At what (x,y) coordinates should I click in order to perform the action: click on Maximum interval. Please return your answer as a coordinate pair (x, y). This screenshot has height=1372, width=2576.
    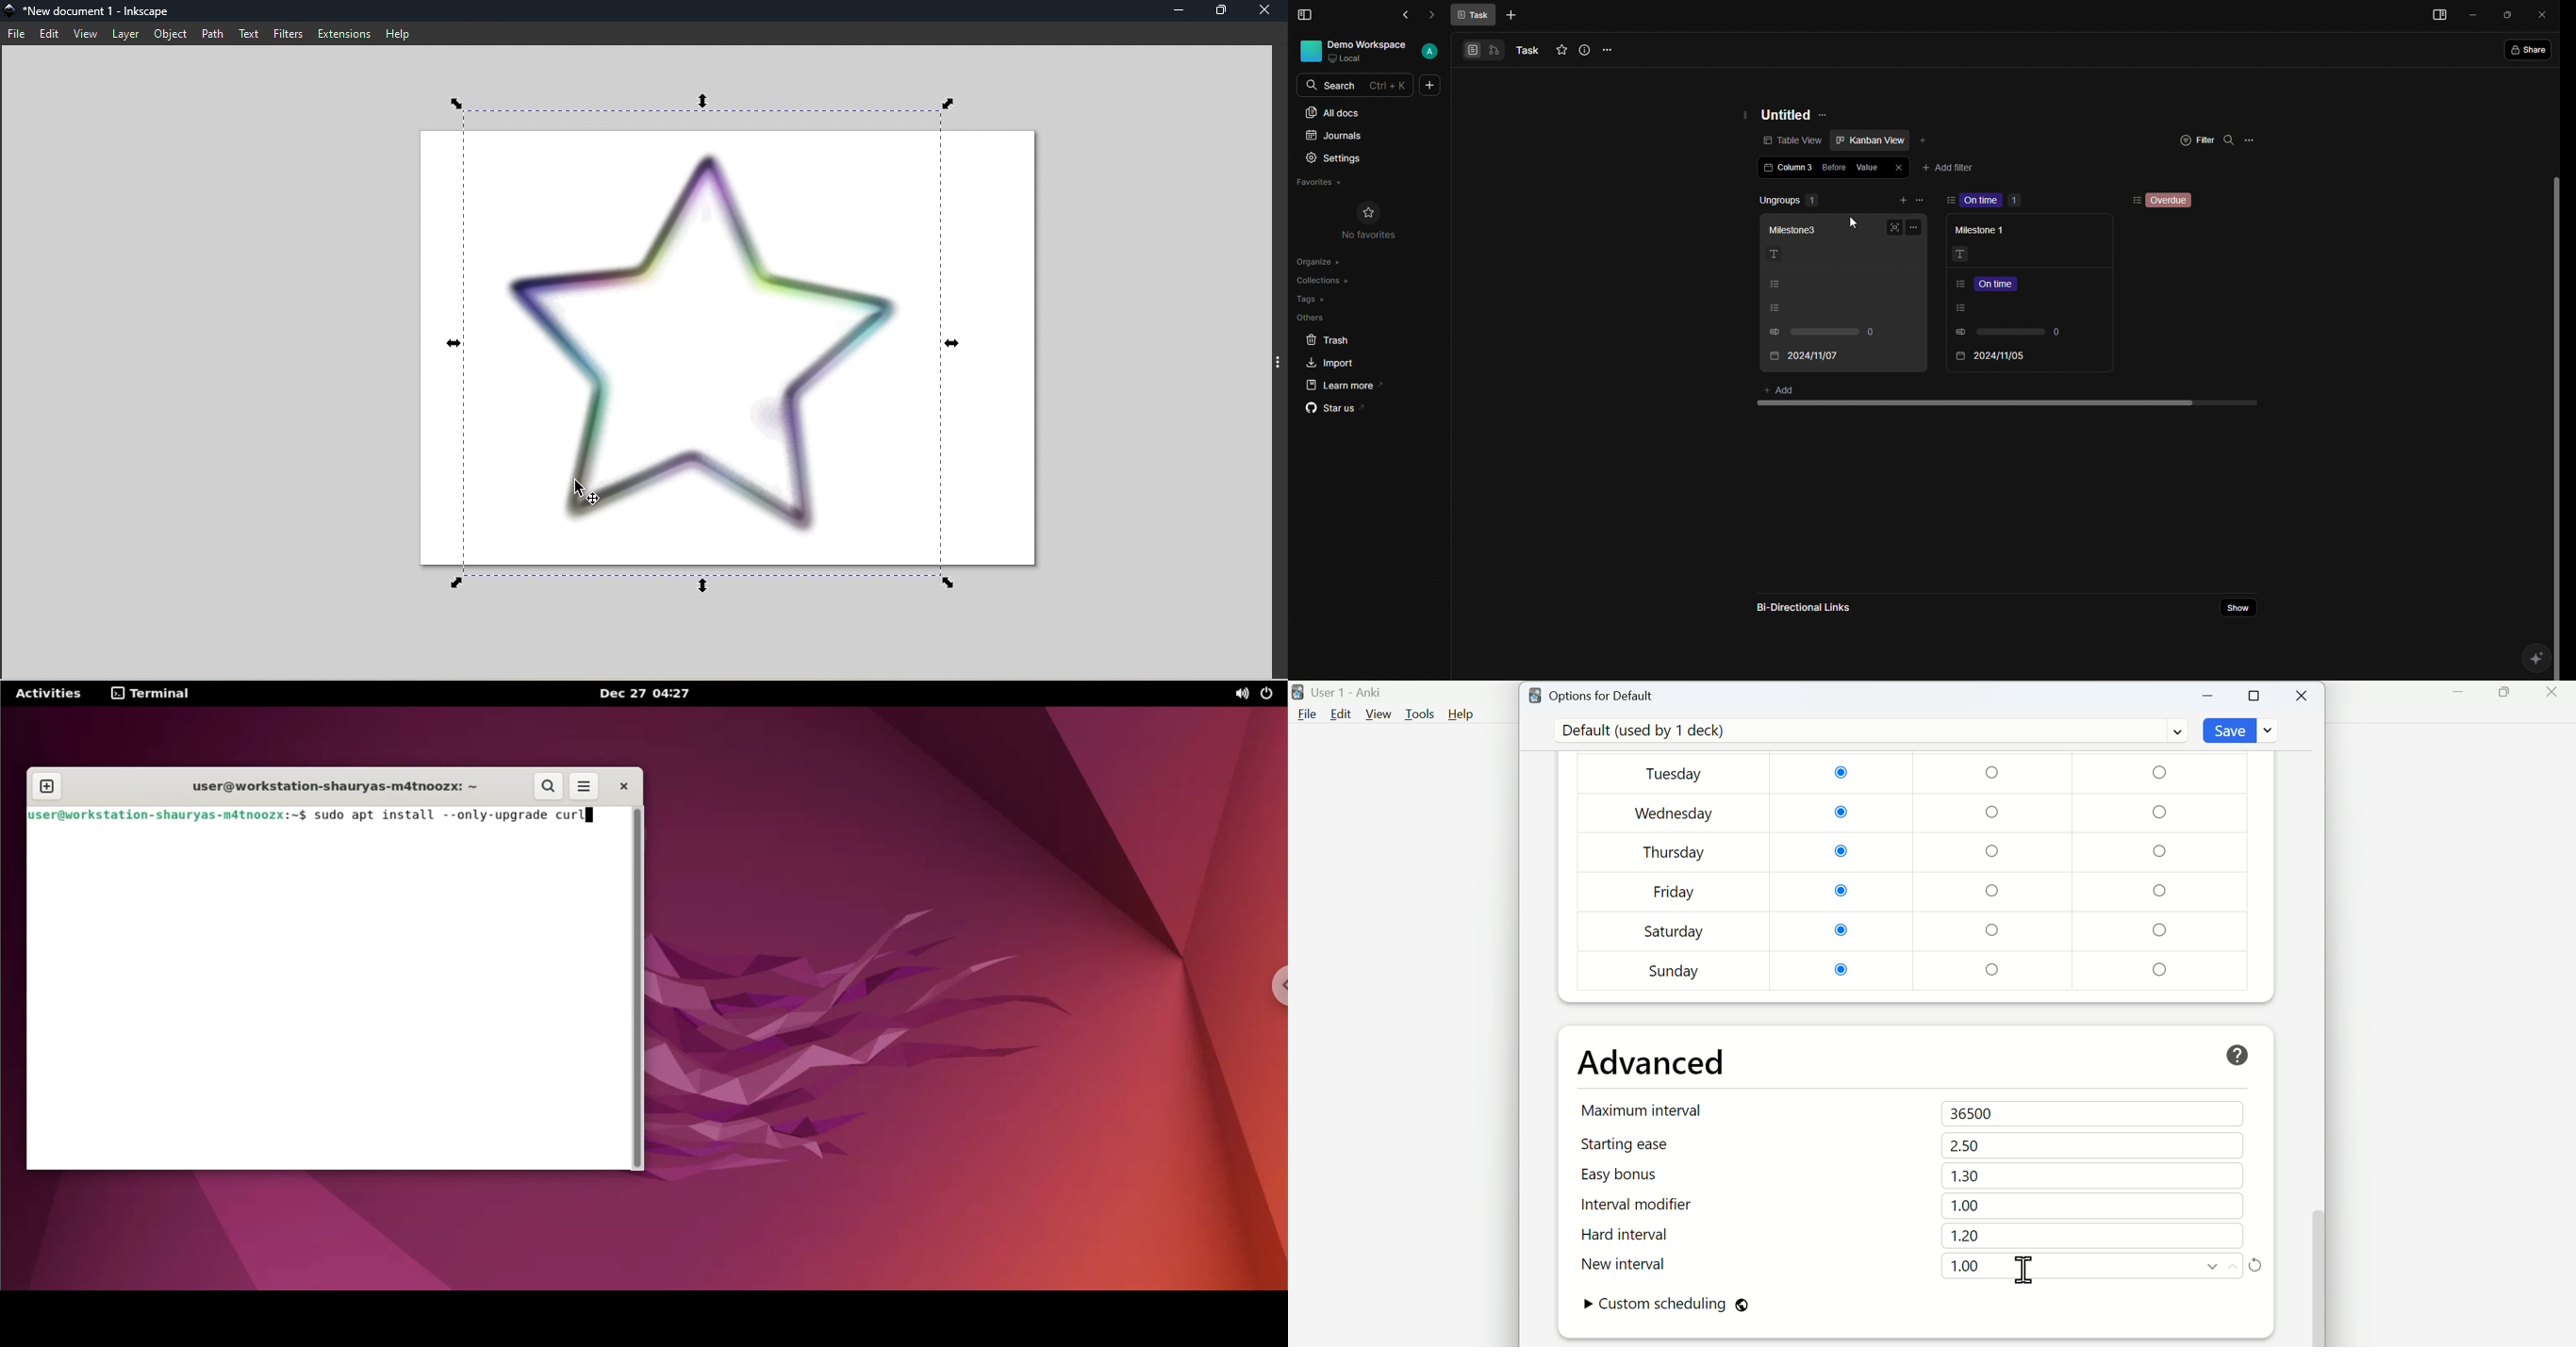
    Looking at the image, I should click on (1645, 1110).